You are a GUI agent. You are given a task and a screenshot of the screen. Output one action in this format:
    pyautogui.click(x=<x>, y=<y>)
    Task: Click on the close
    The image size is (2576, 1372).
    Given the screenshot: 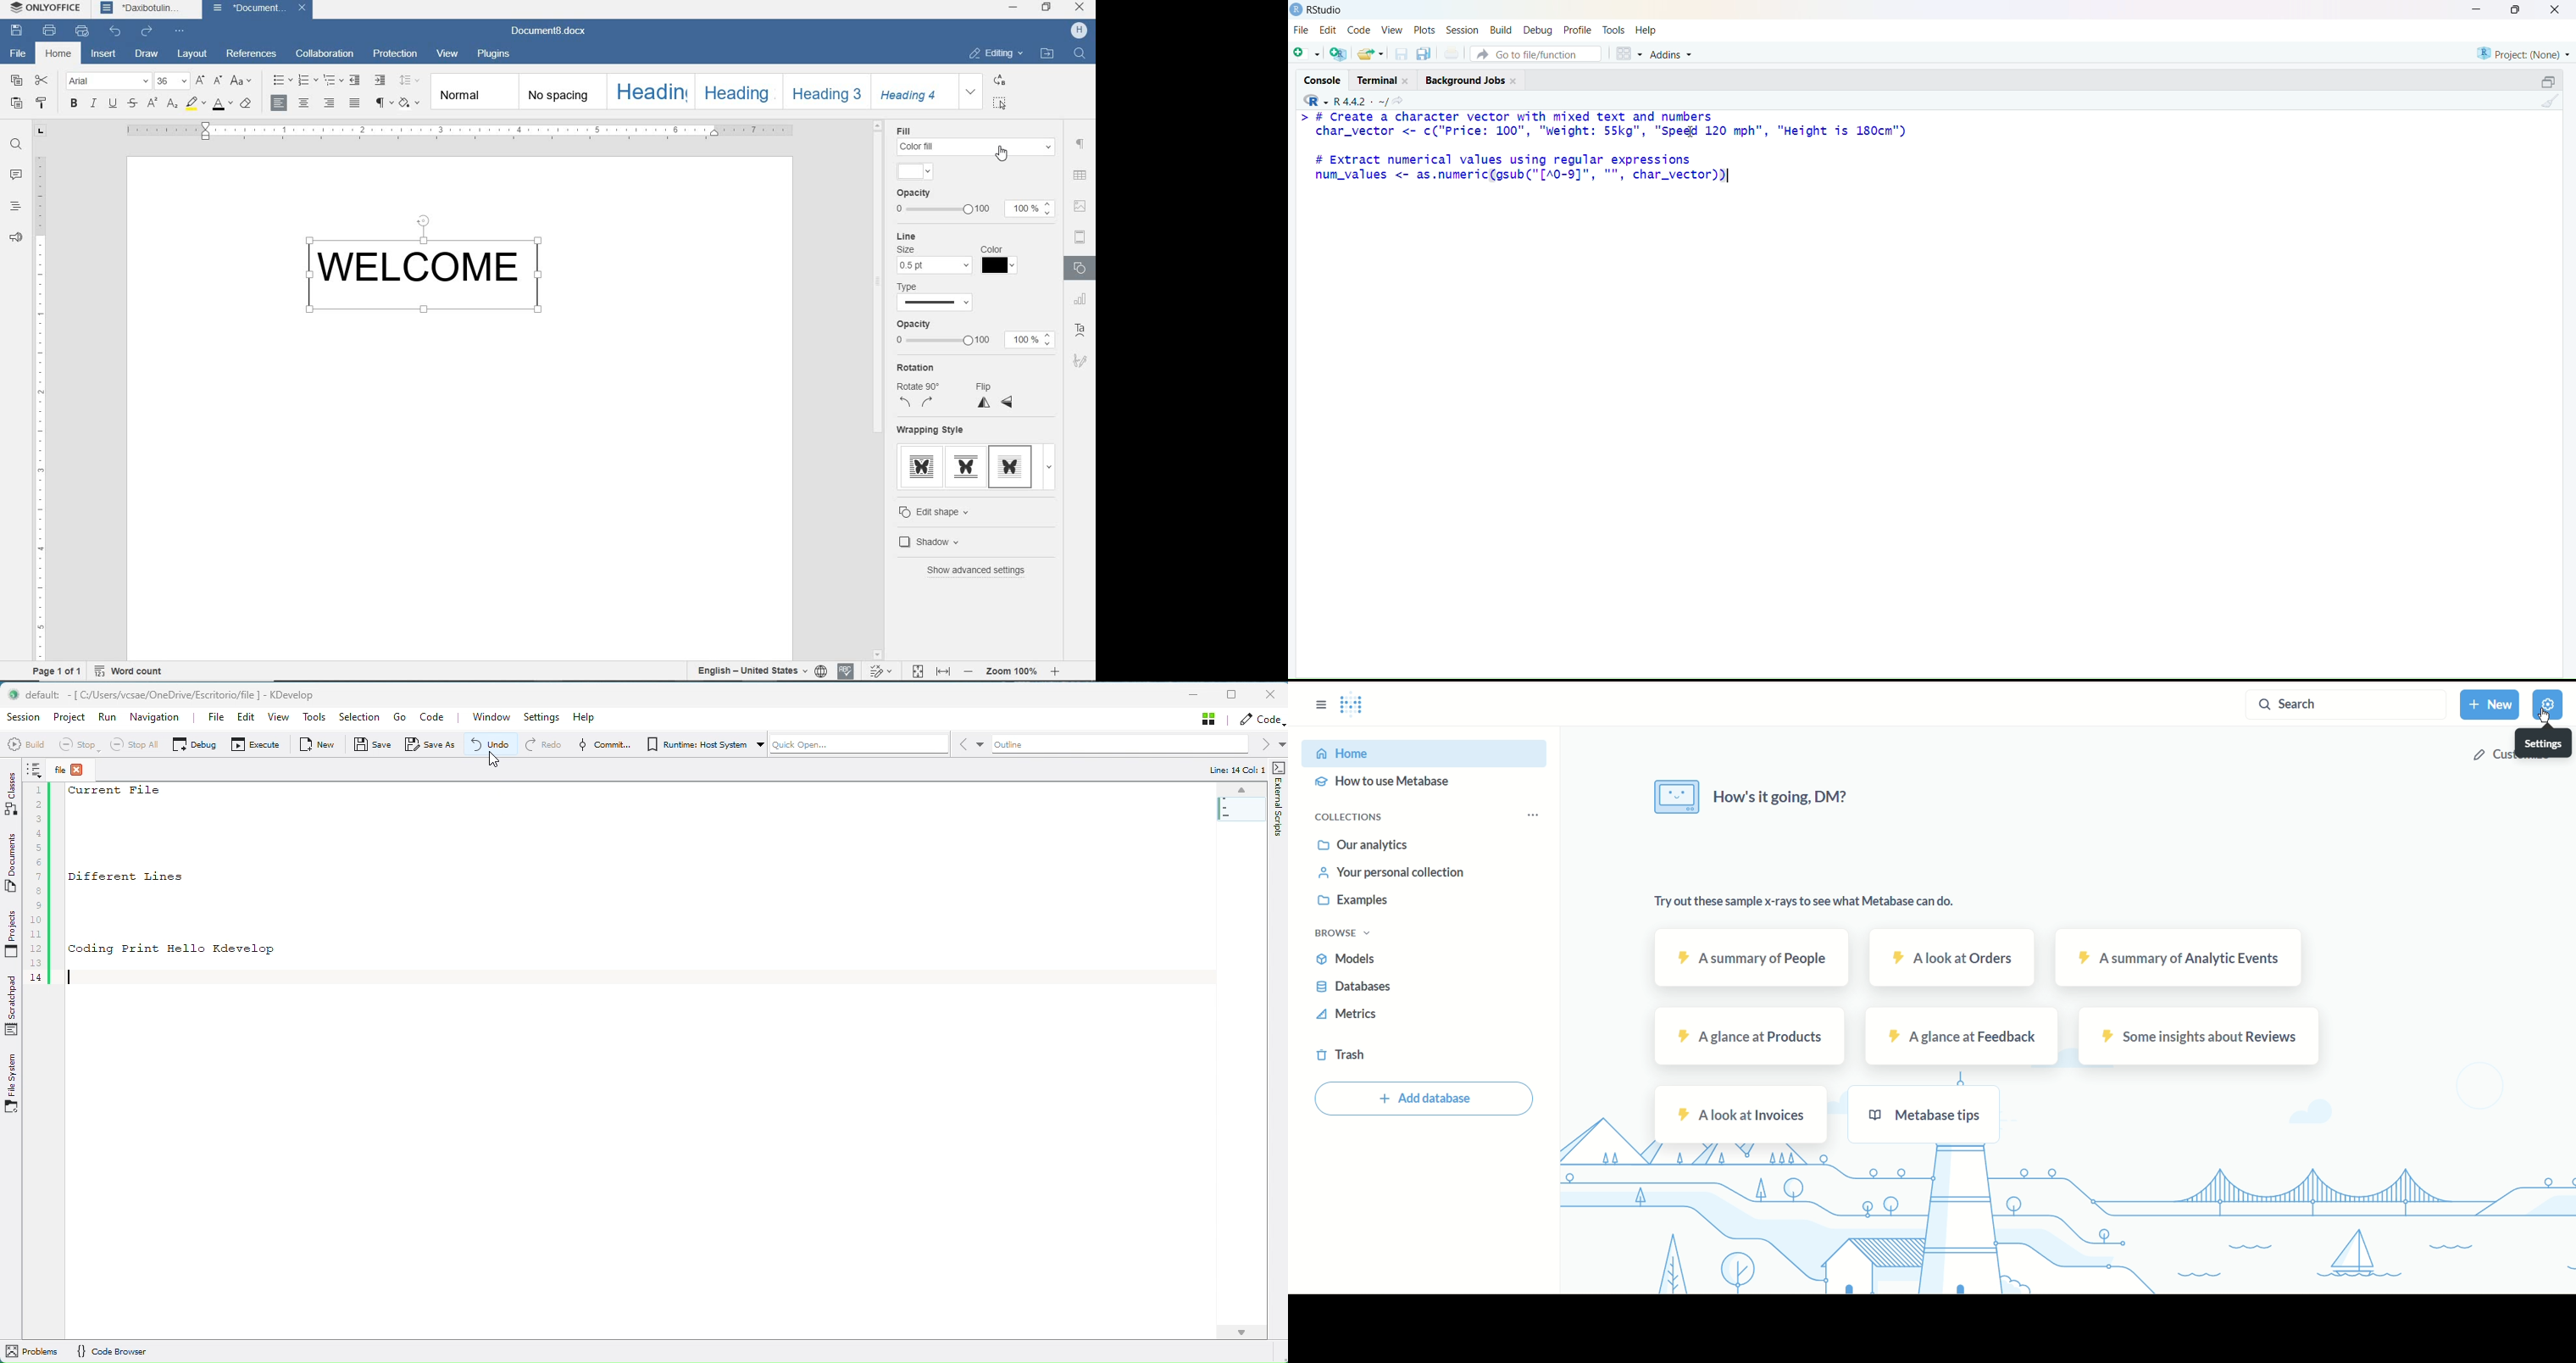 What is the action you would take?
    pyautogui.click(x=2555, y=9)
    